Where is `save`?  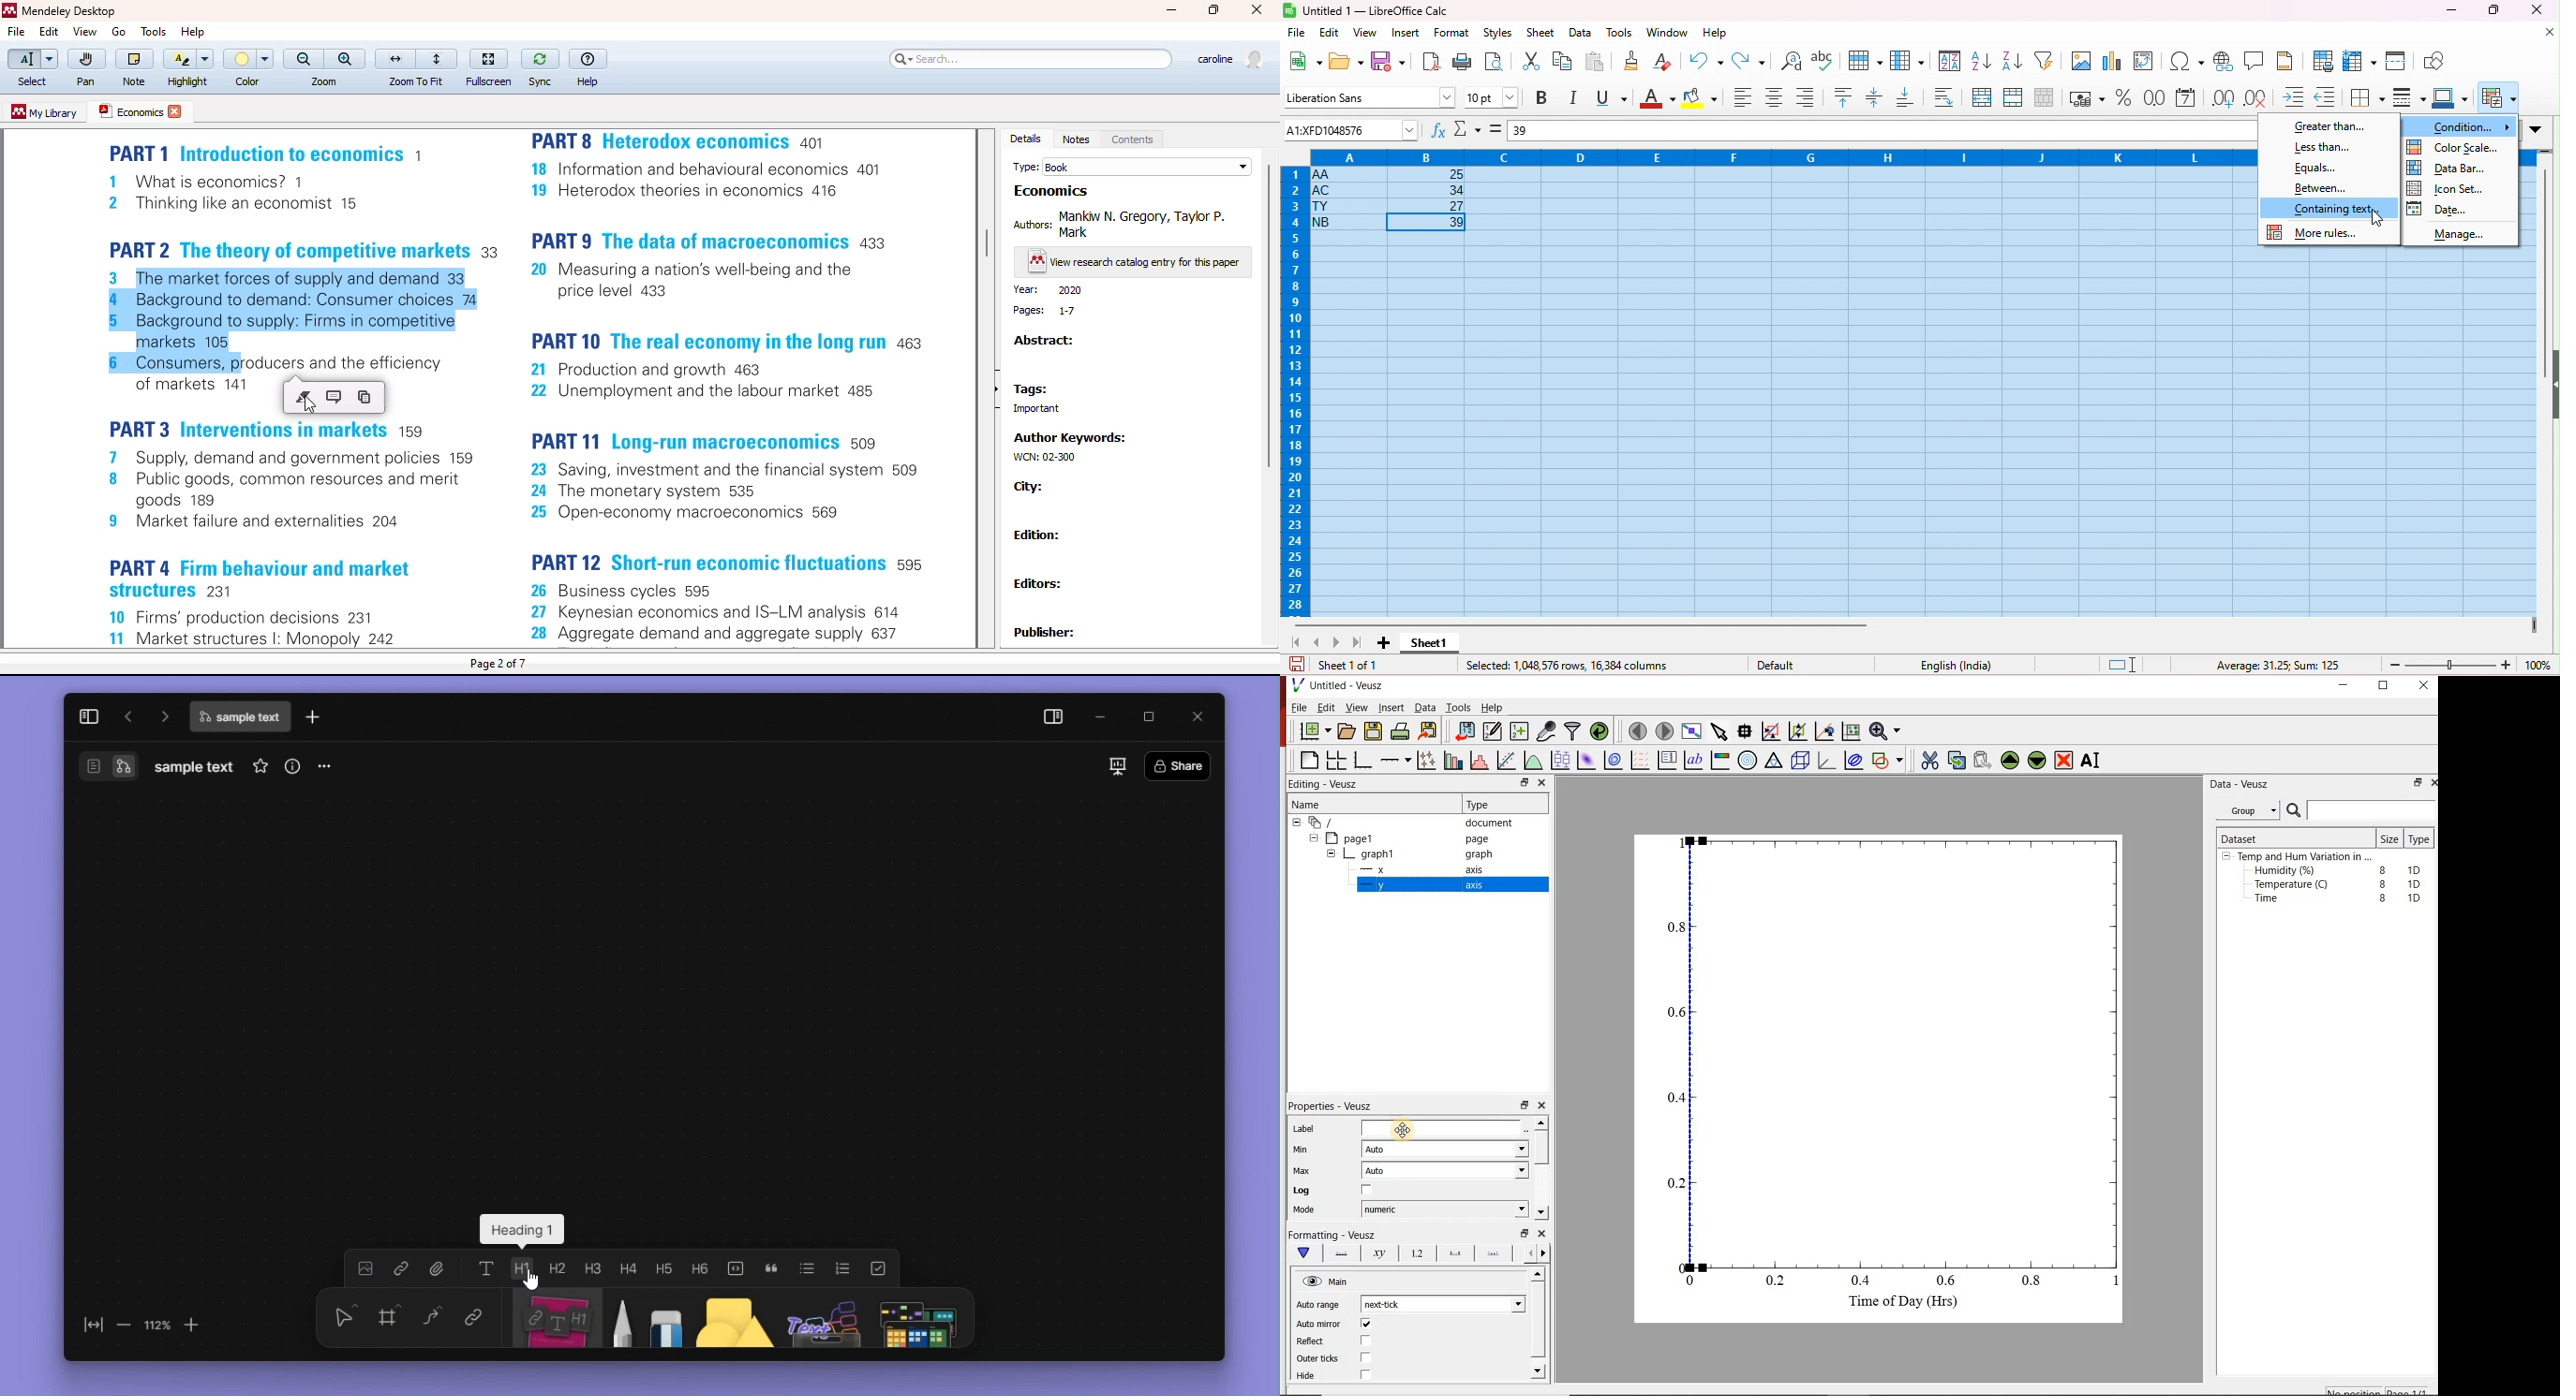 save is located at coordinates (1297, 665).